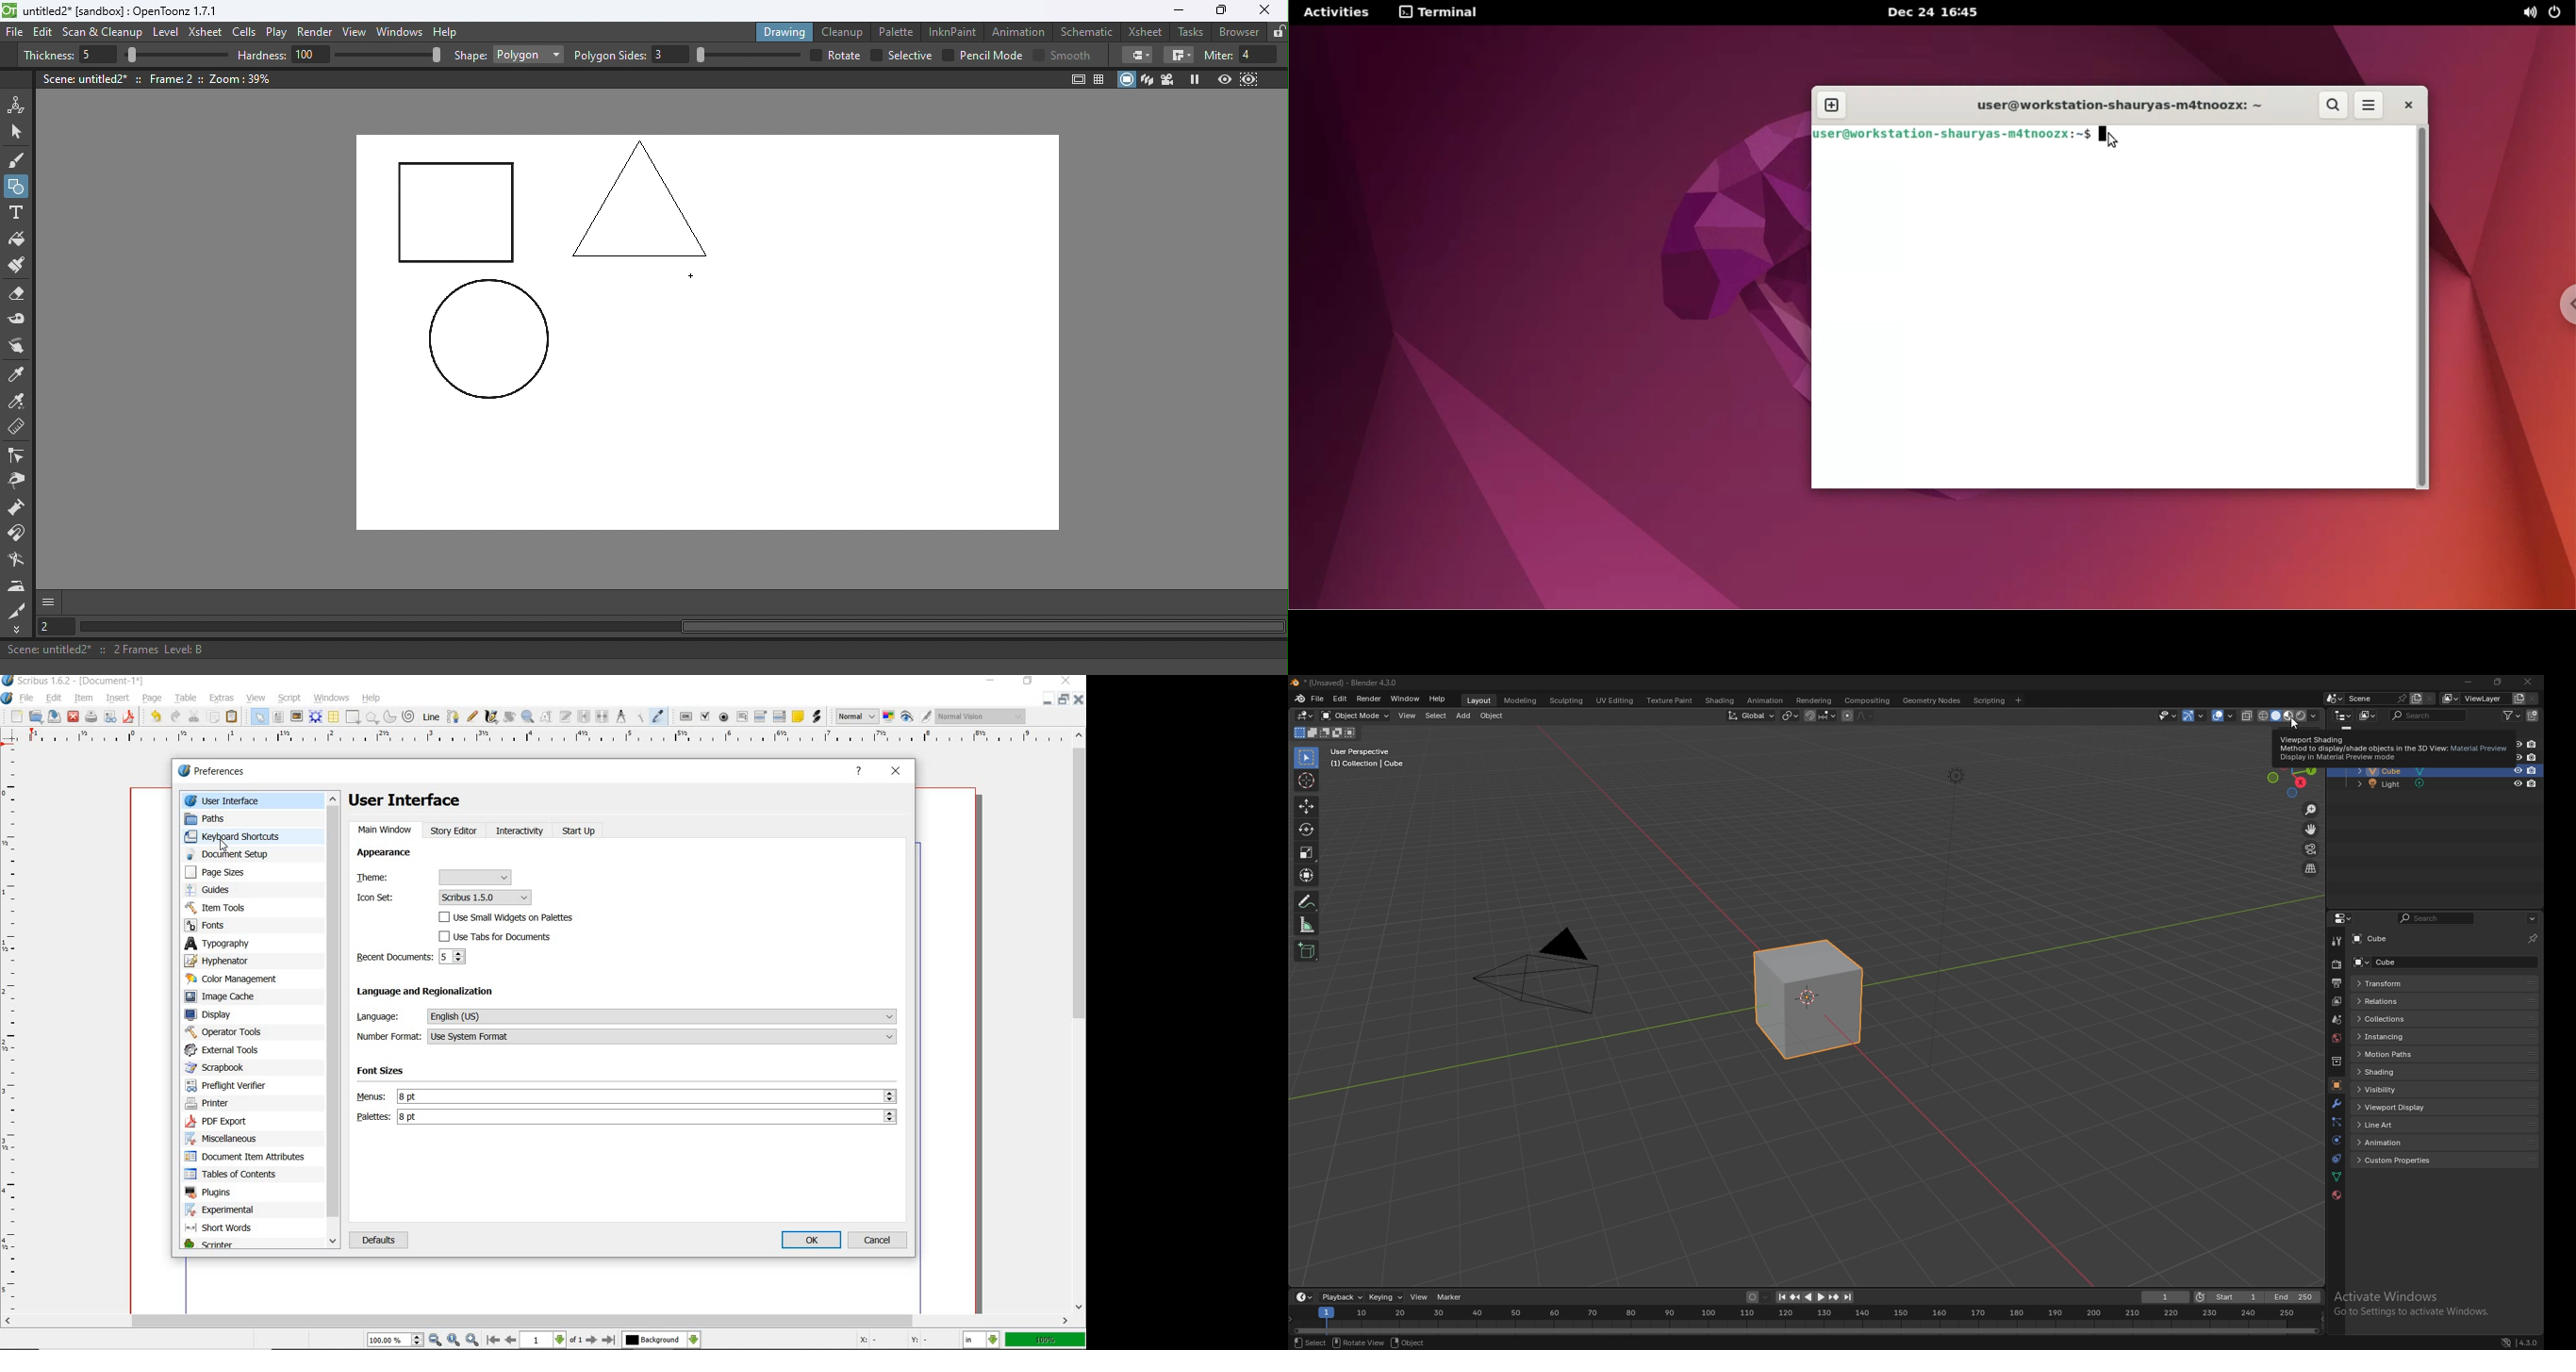 The width and height of the screenshot is (2576, 1372). I want to click on operator tools, so click(224, 1032).